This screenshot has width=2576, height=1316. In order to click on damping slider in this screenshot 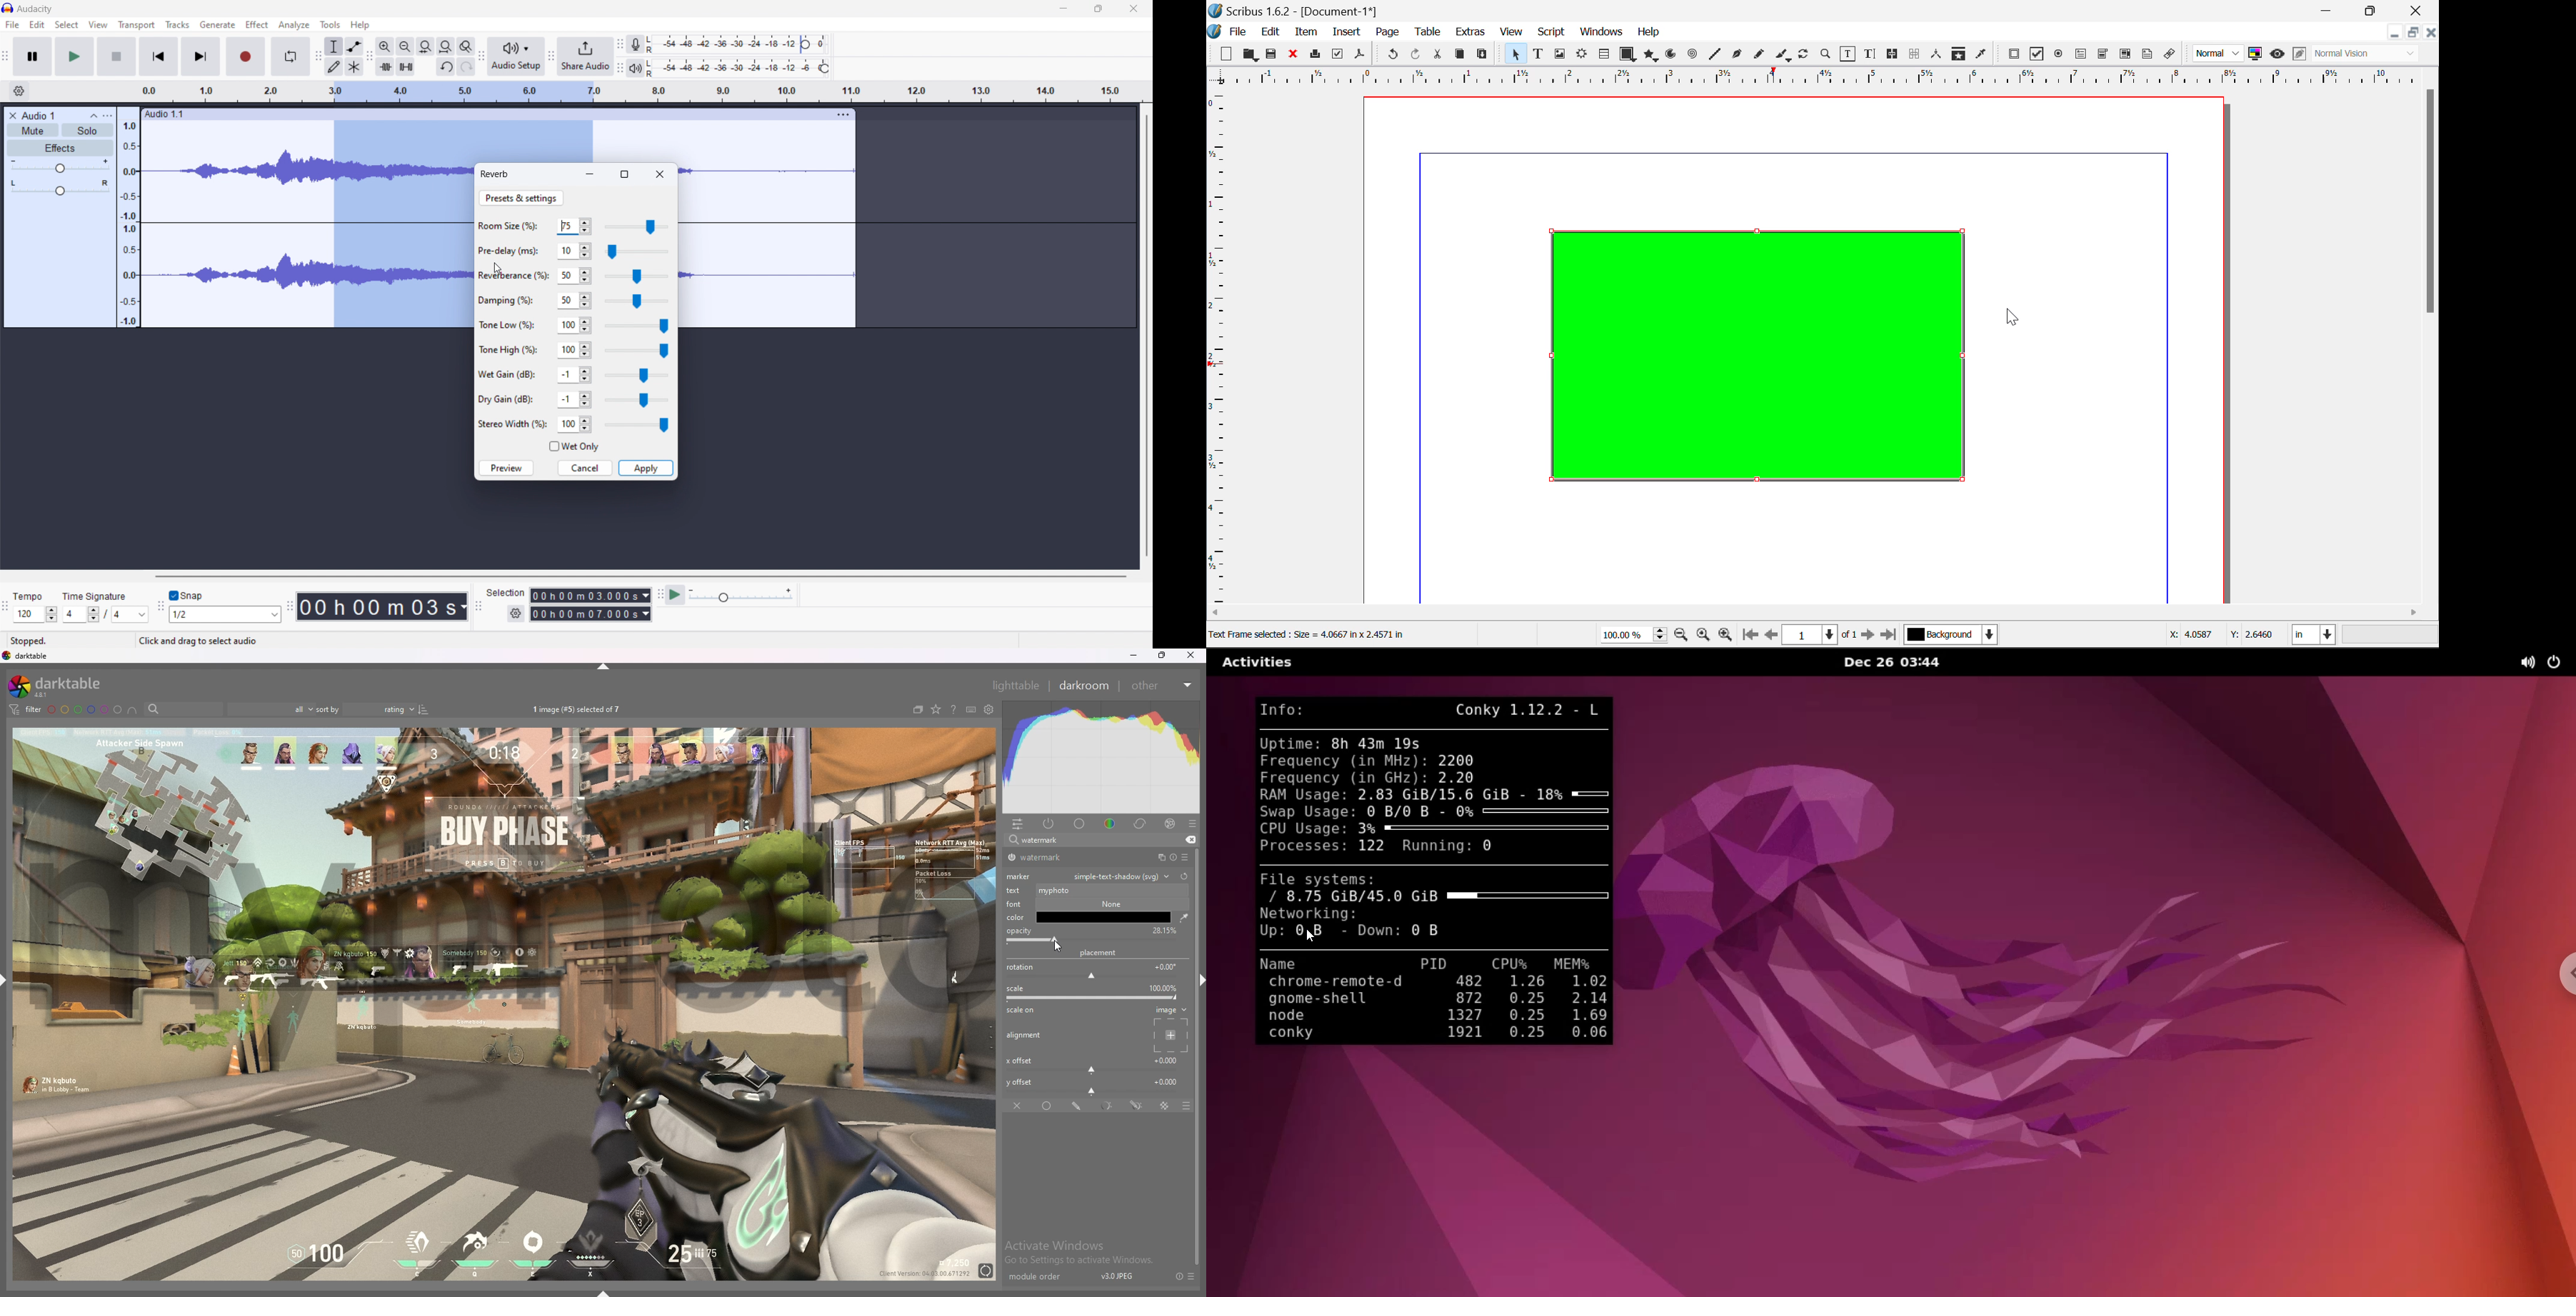, I will do `click(635, 300)`.